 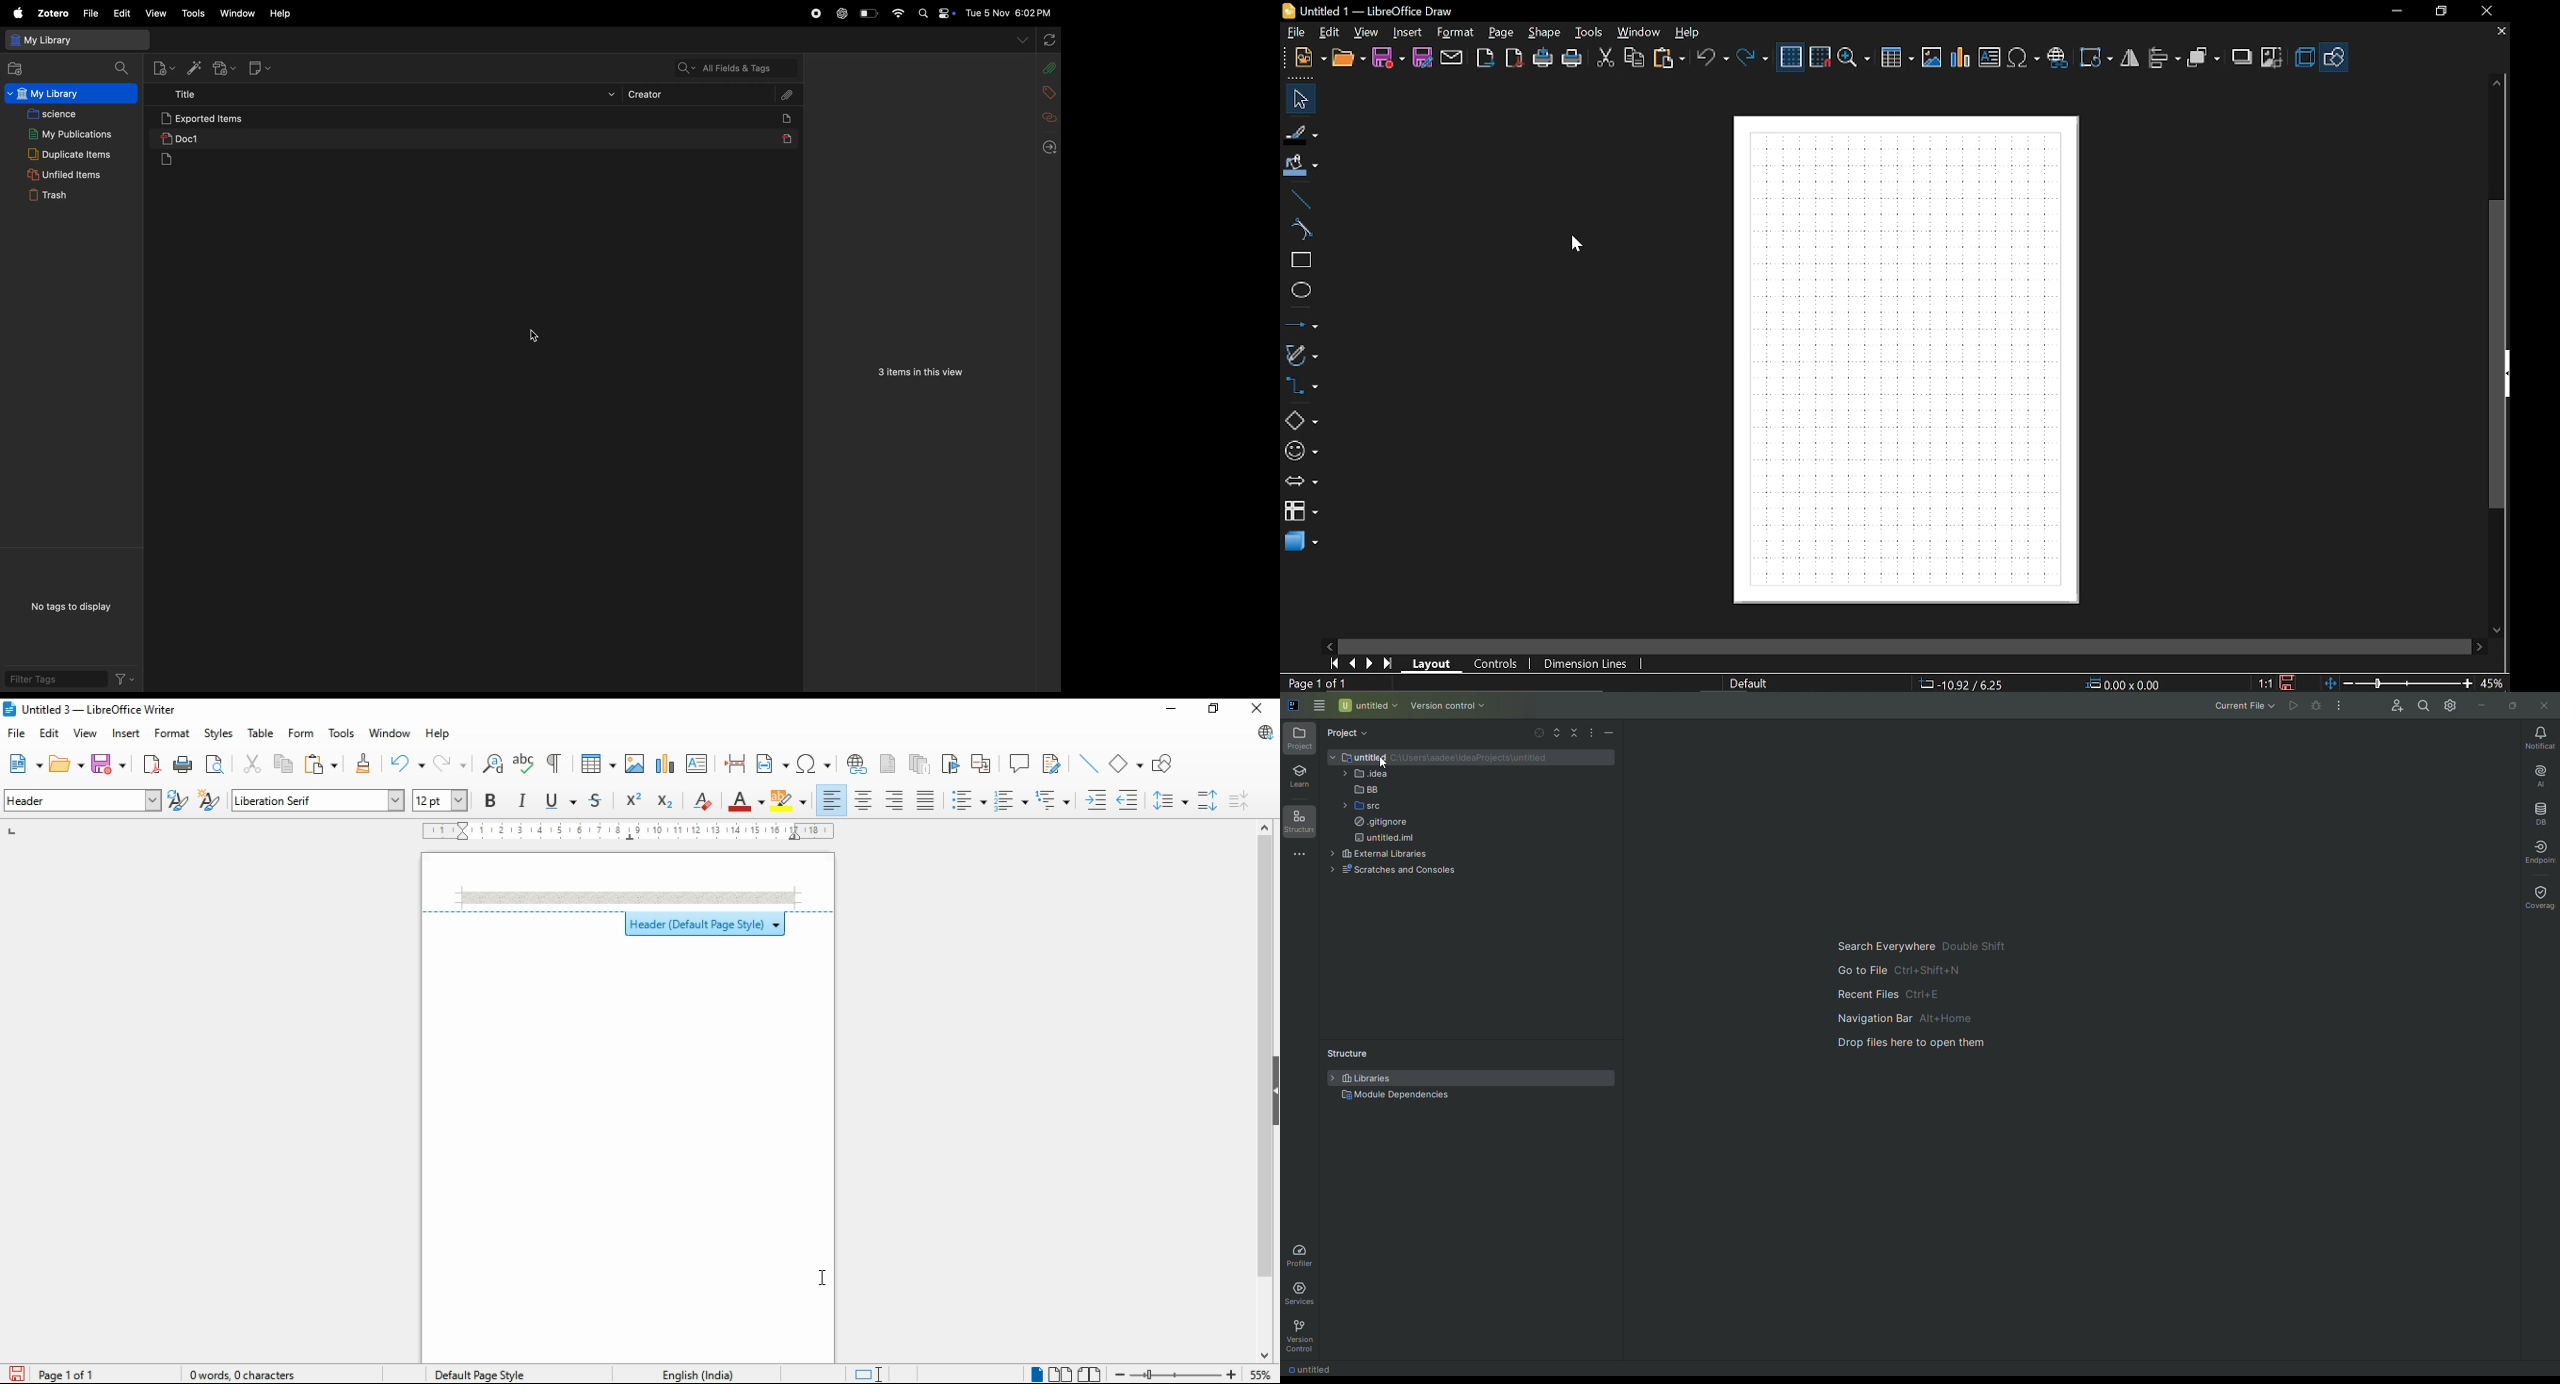 I want to click on next page, so click(x=1370, y=665).